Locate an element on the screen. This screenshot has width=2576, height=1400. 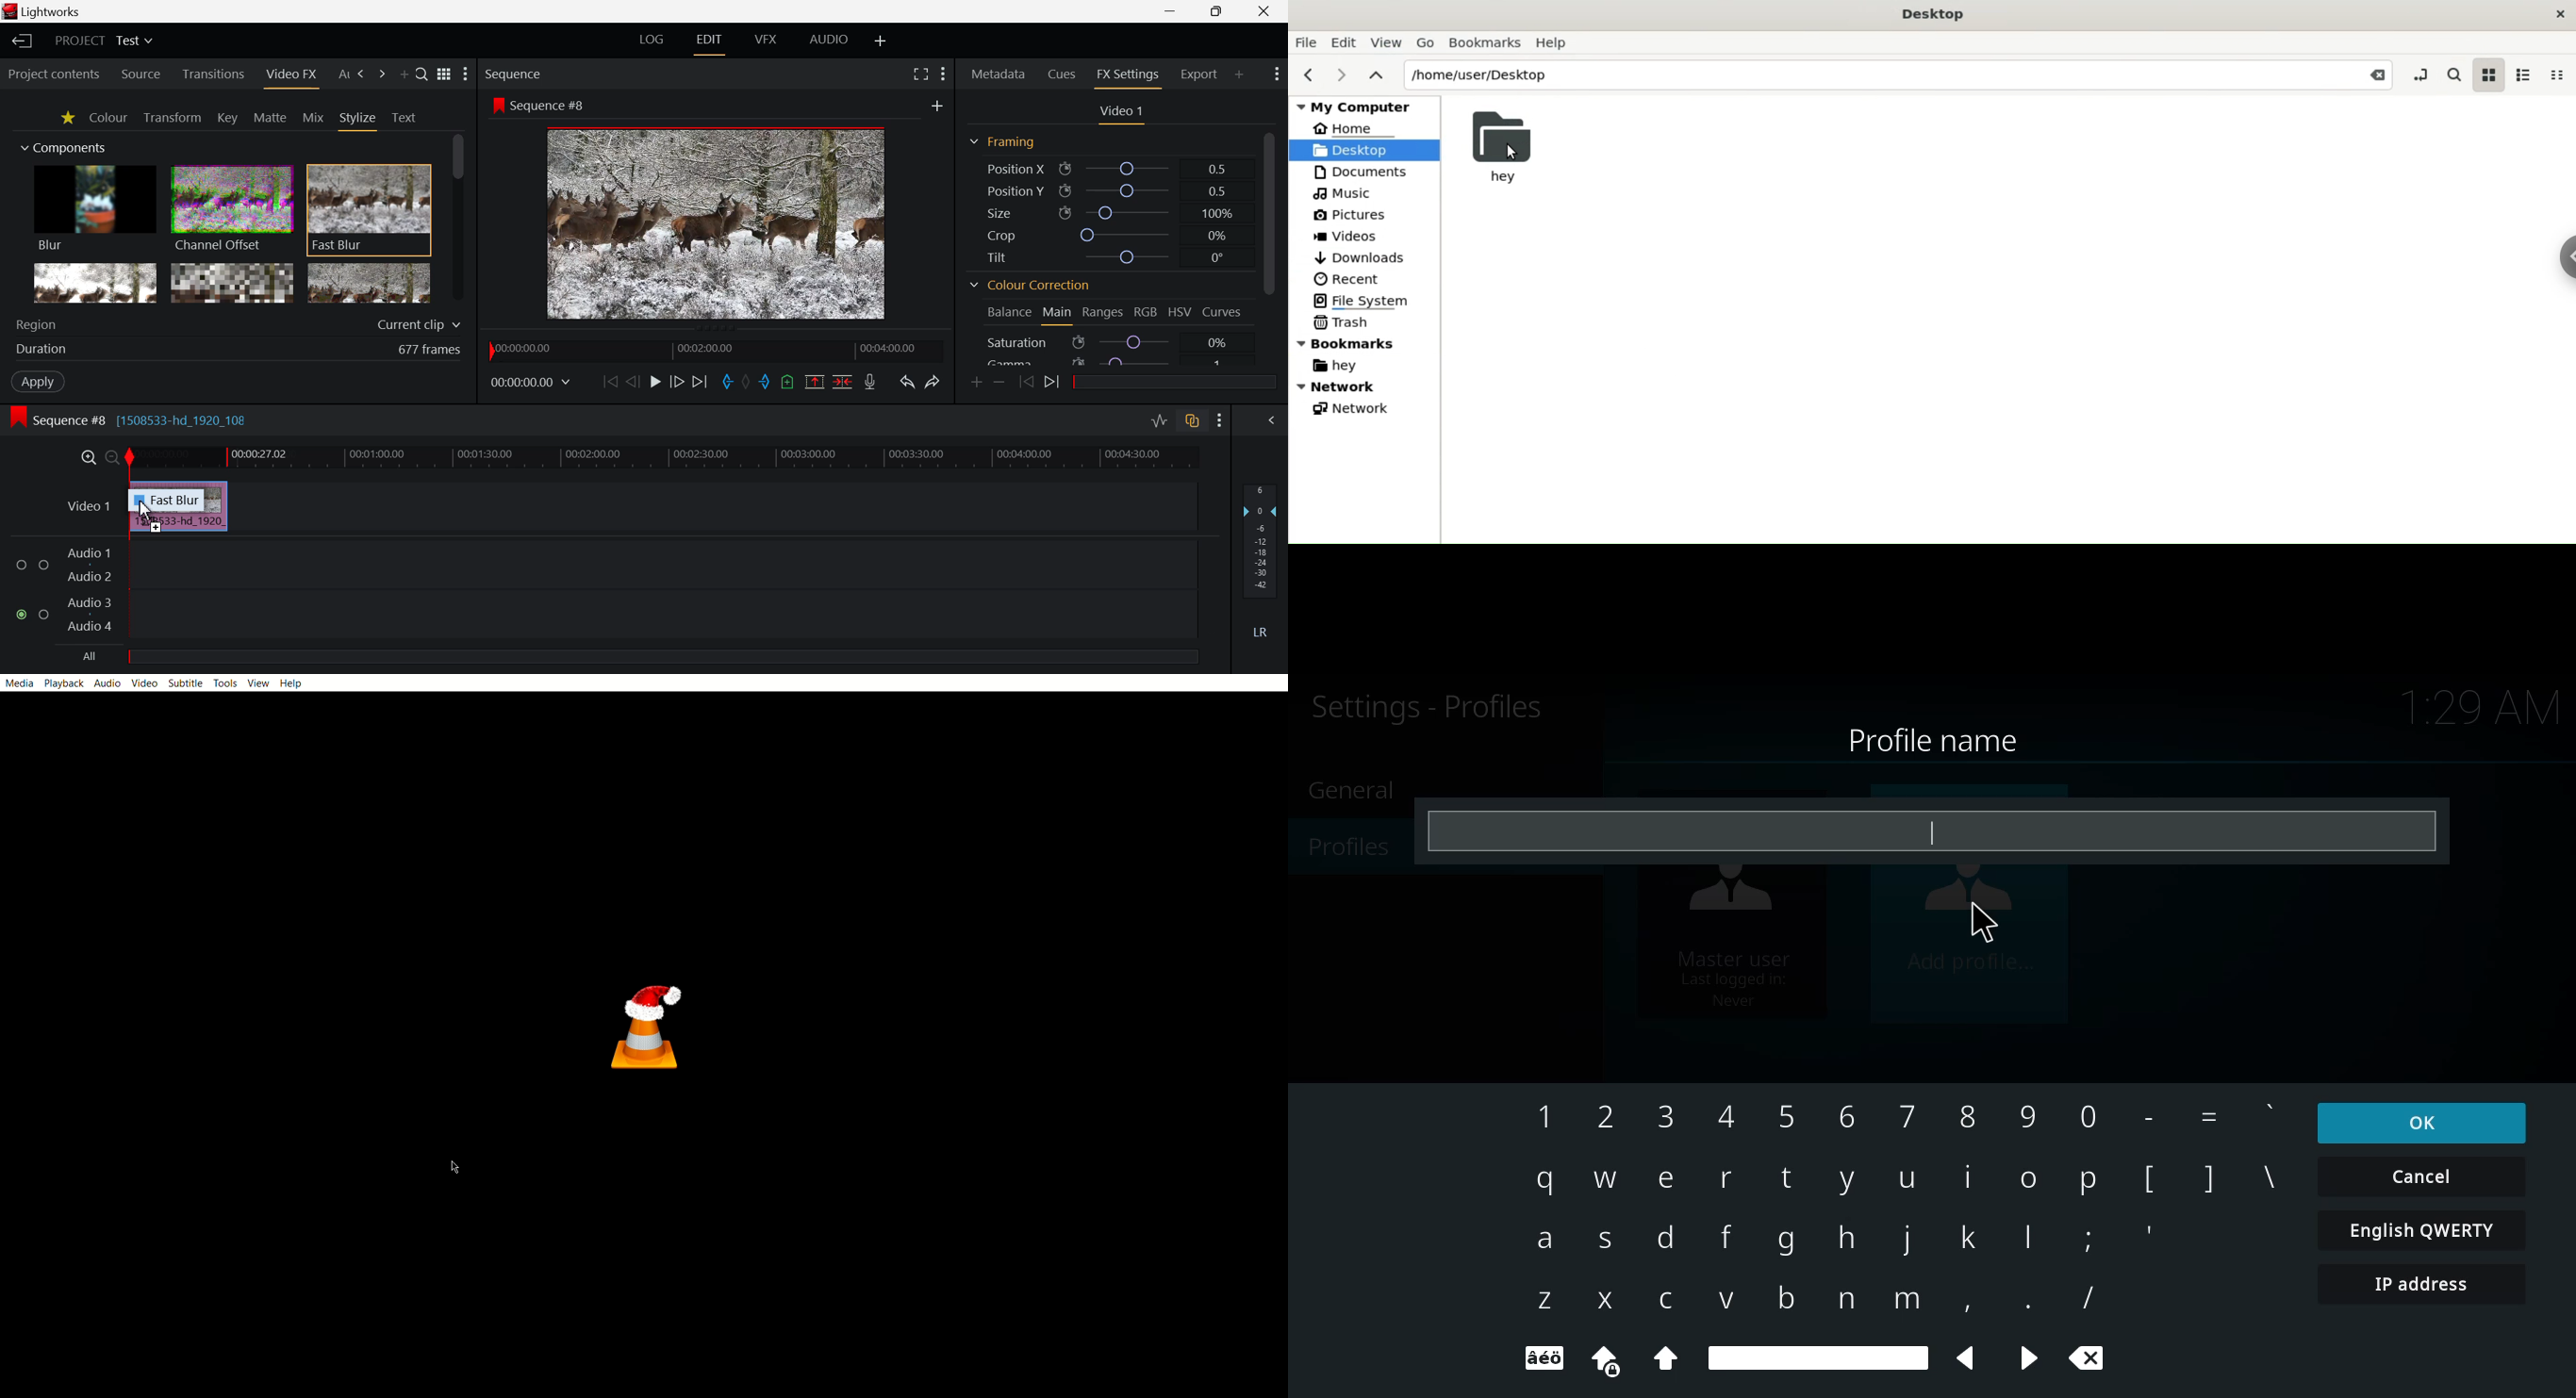
[ is located at coordinates (2153, 1181).